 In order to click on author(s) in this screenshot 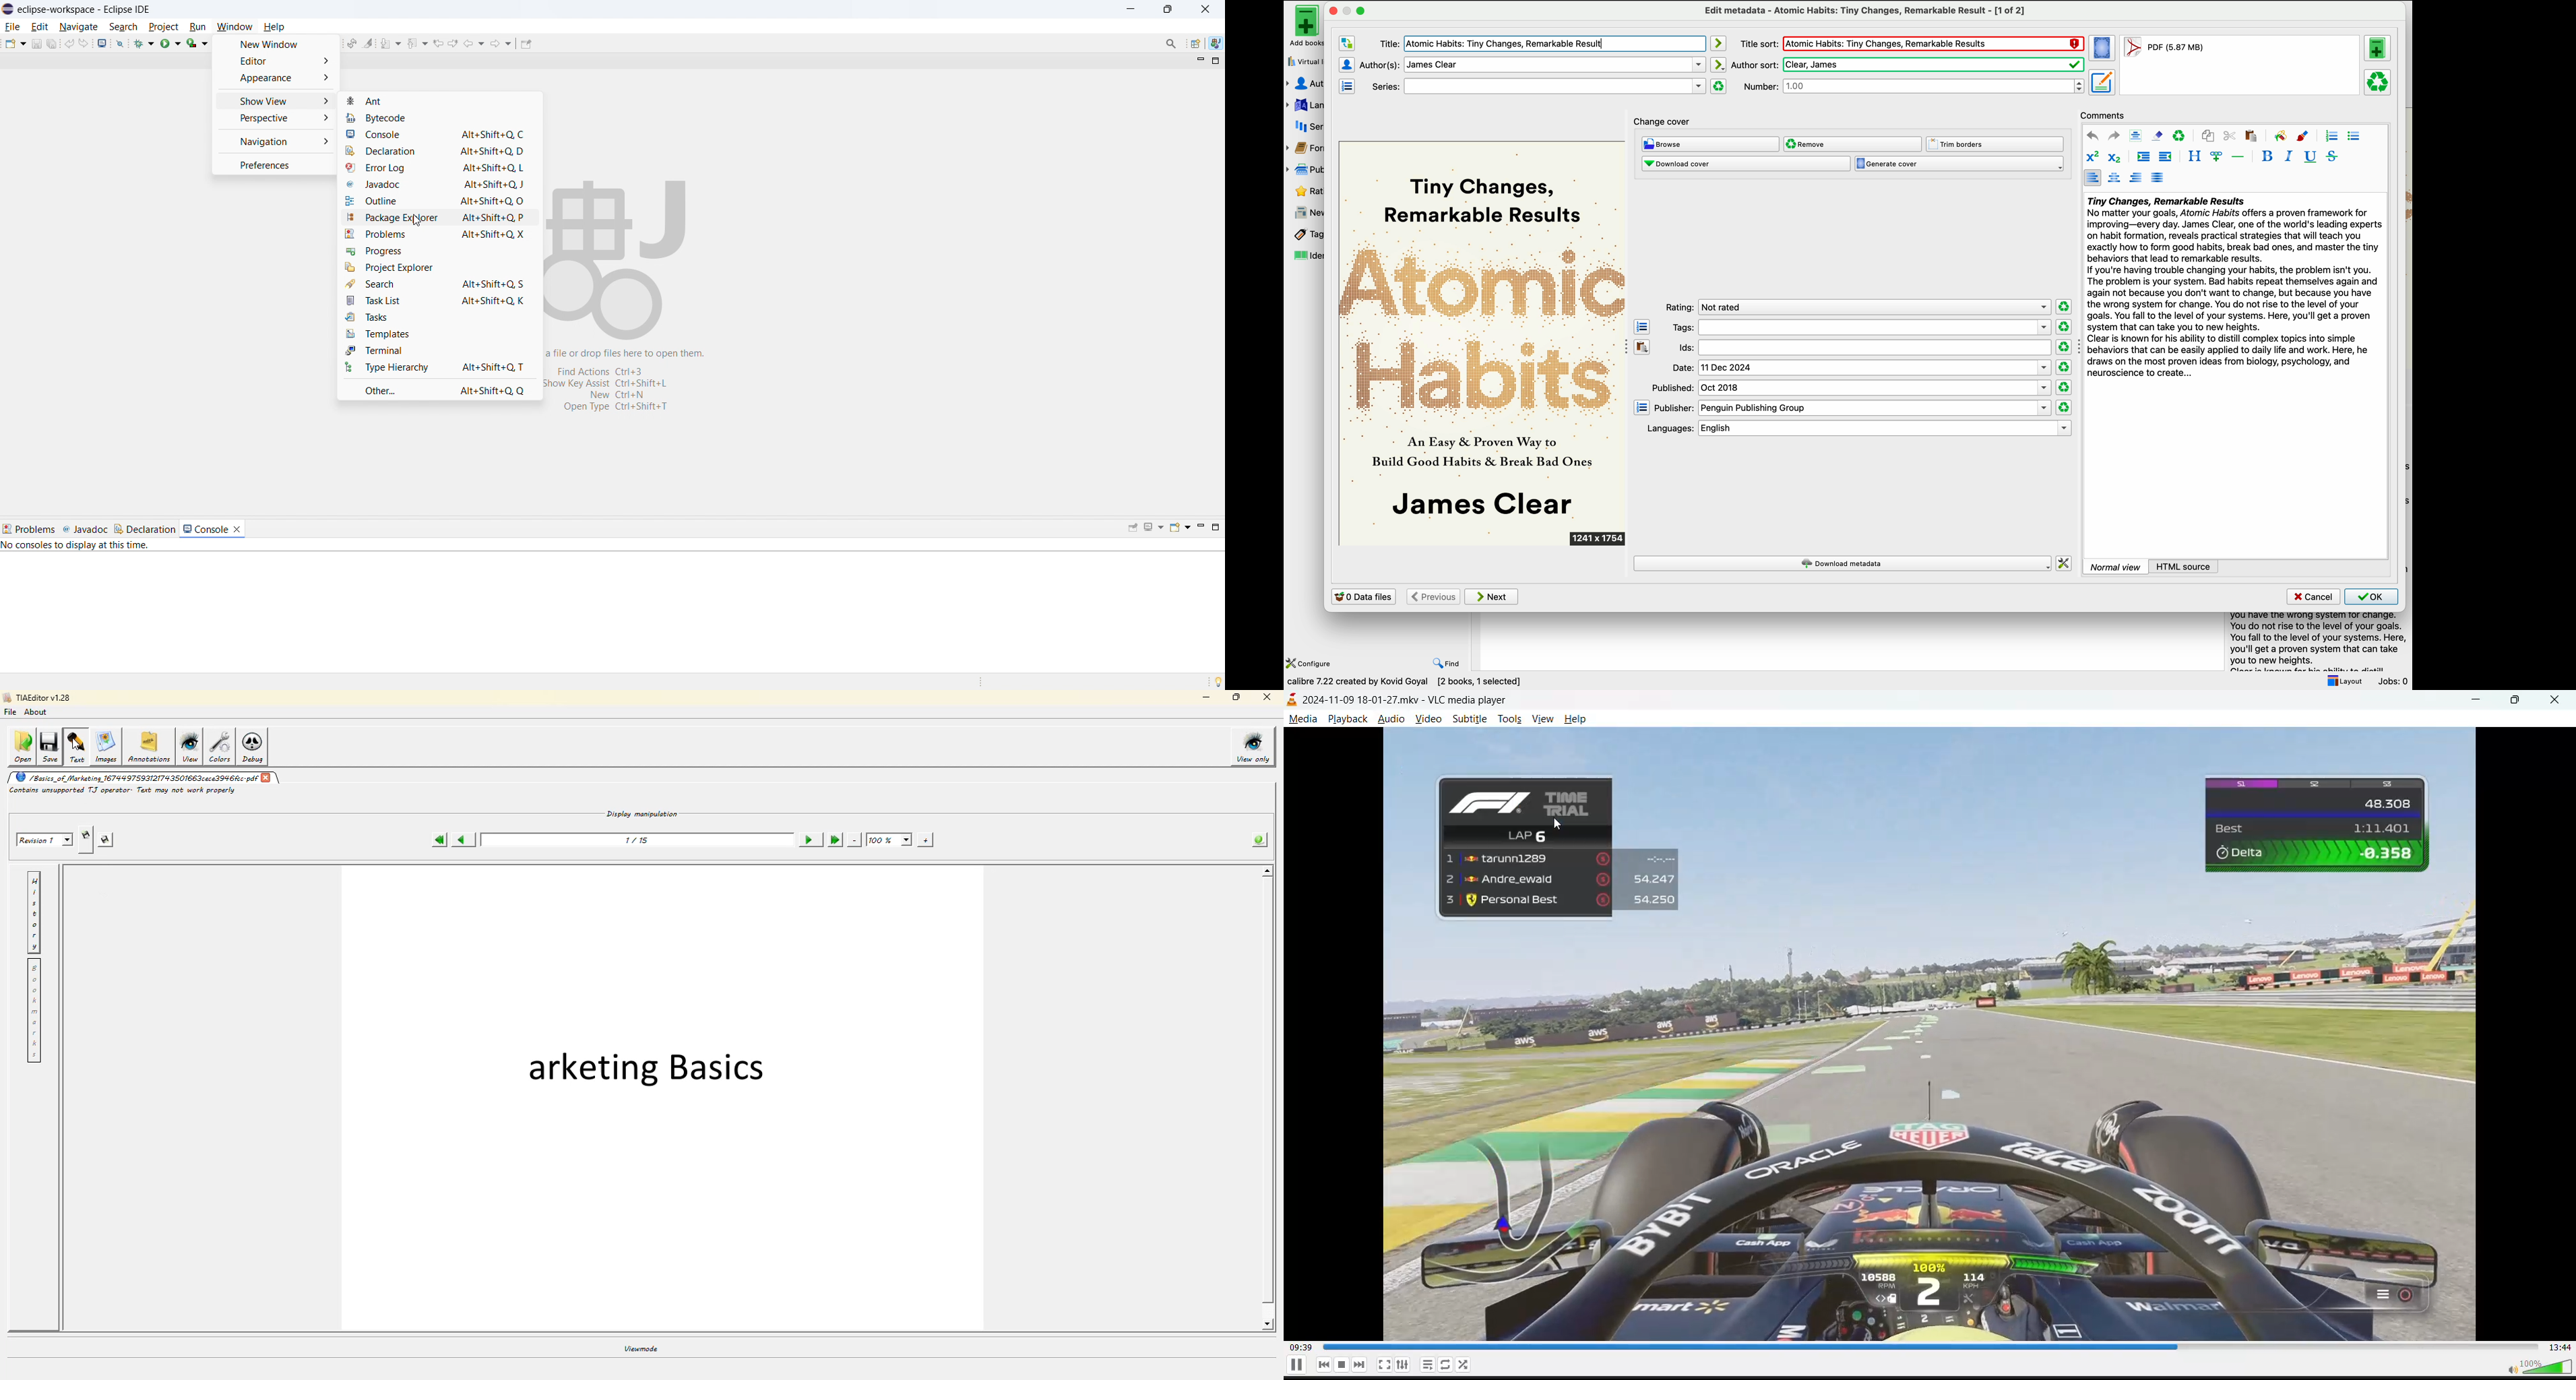, I will do `click(1532, 64)`.